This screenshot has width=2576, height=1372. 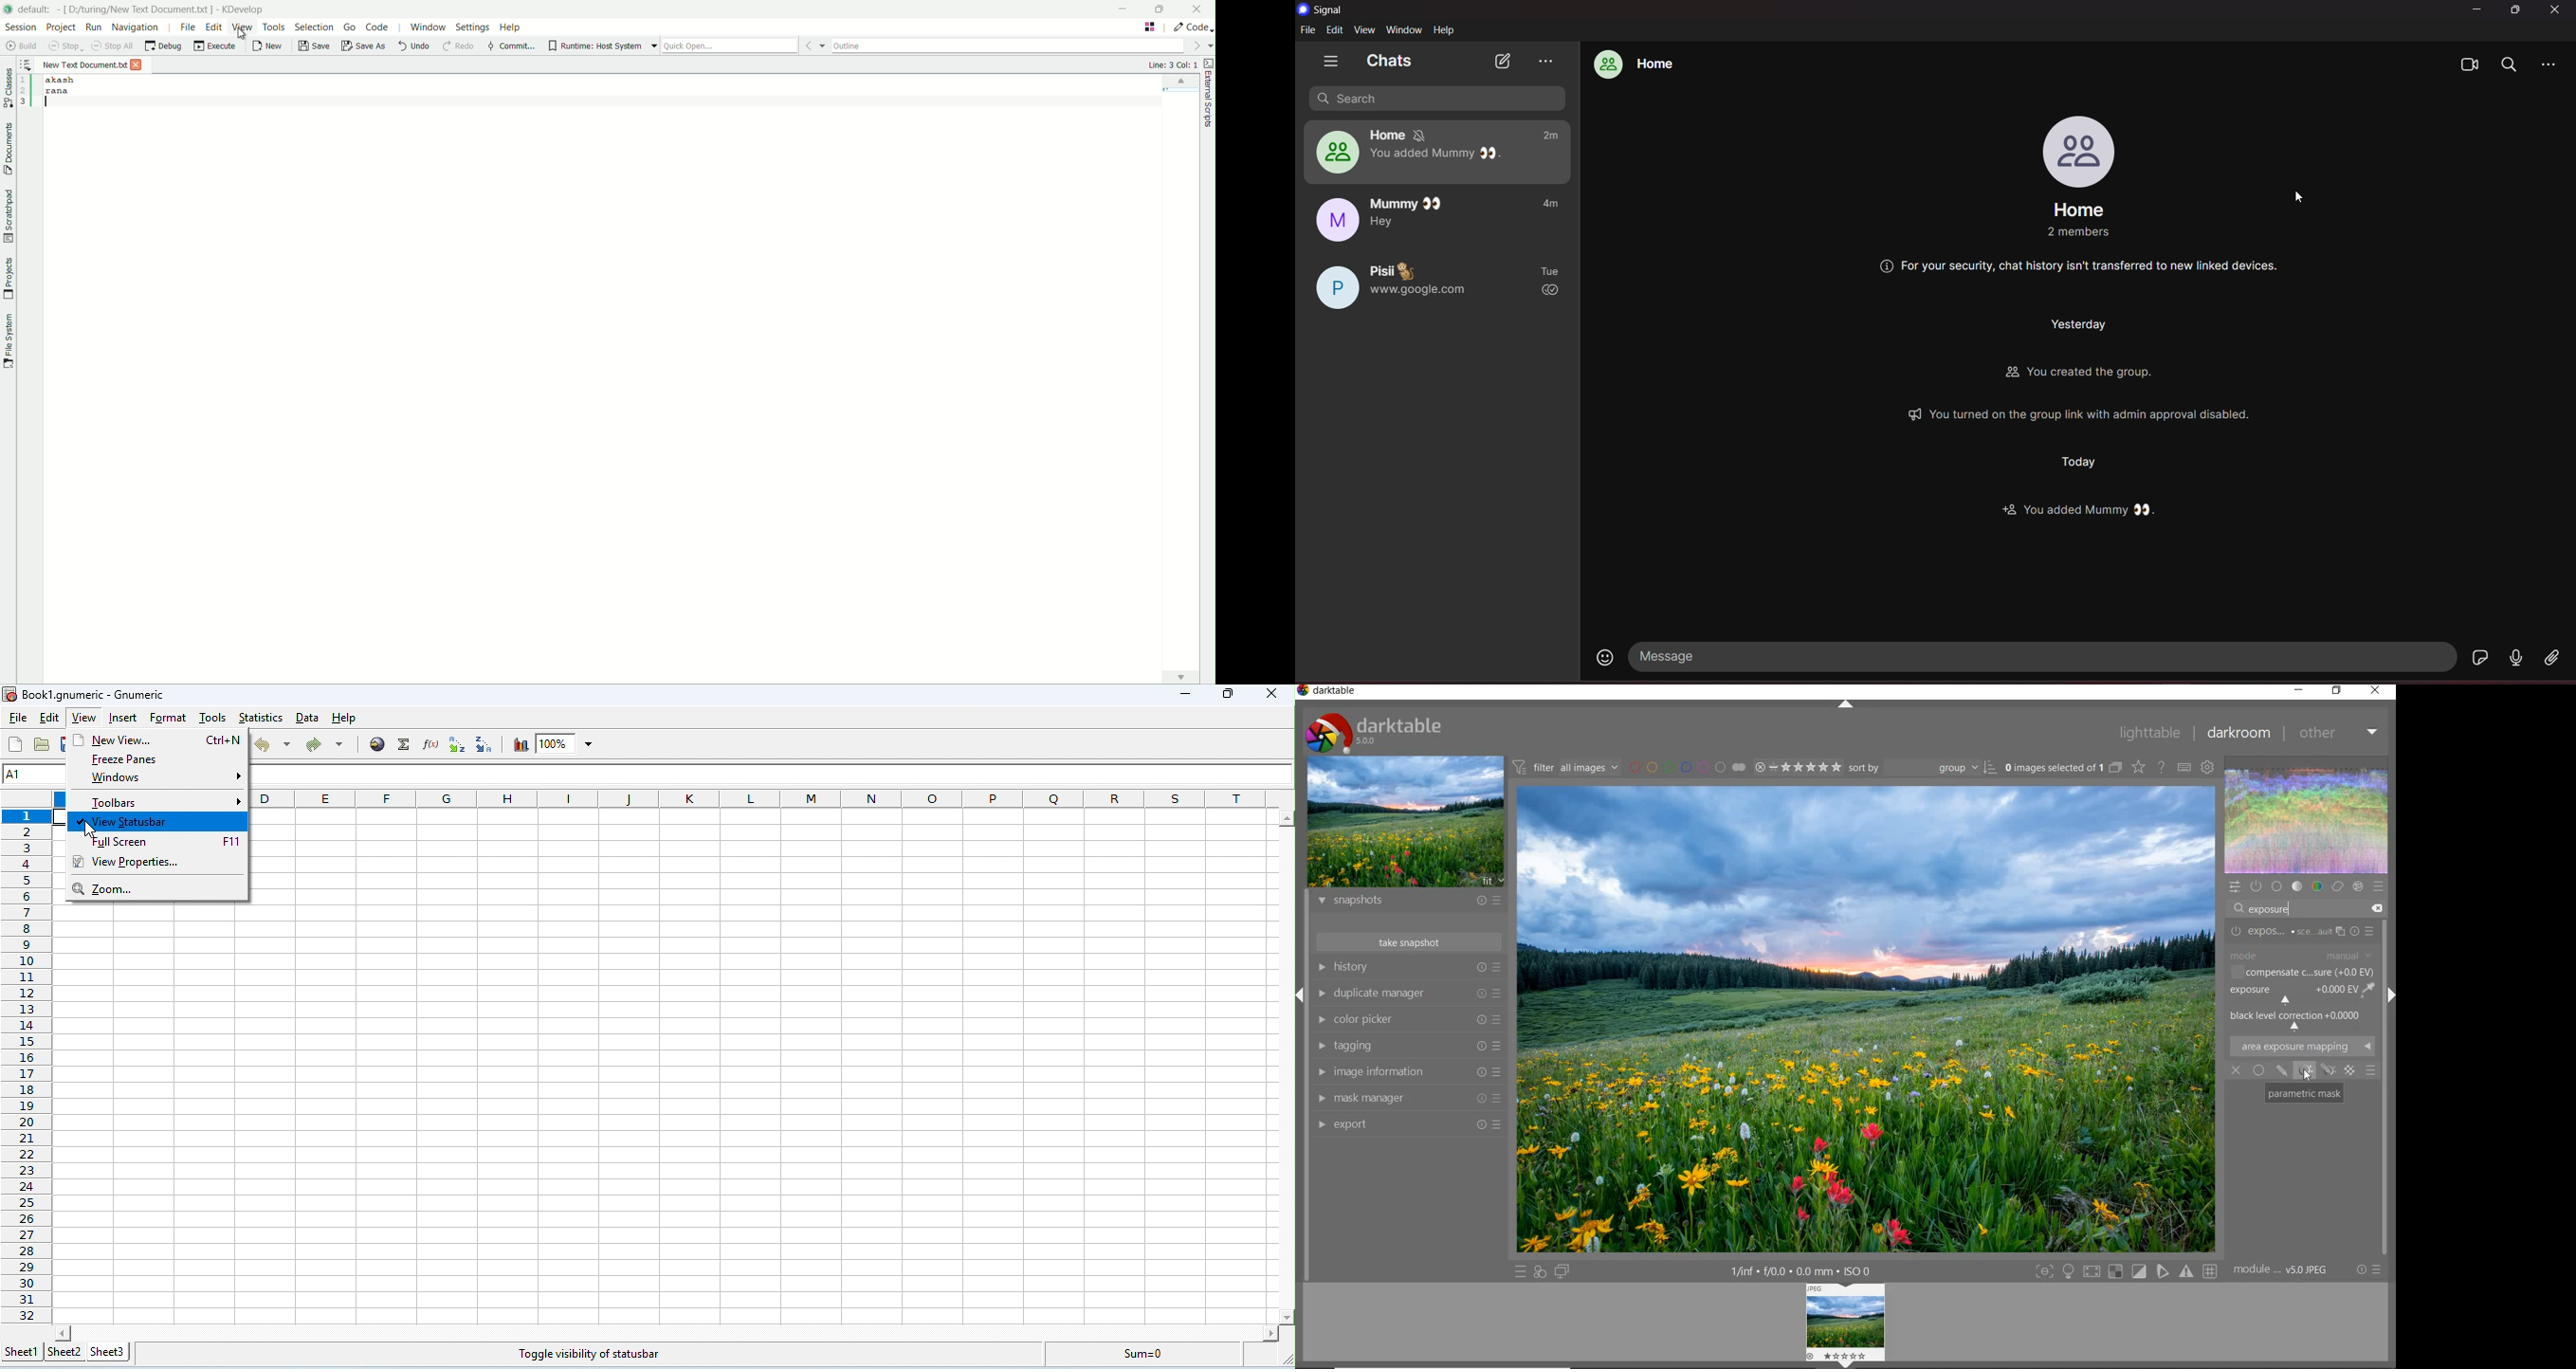 What do you see at coordinates (64, 1354) in the screenshot?
I see `sheet2` at bounding box center [64, 1354].